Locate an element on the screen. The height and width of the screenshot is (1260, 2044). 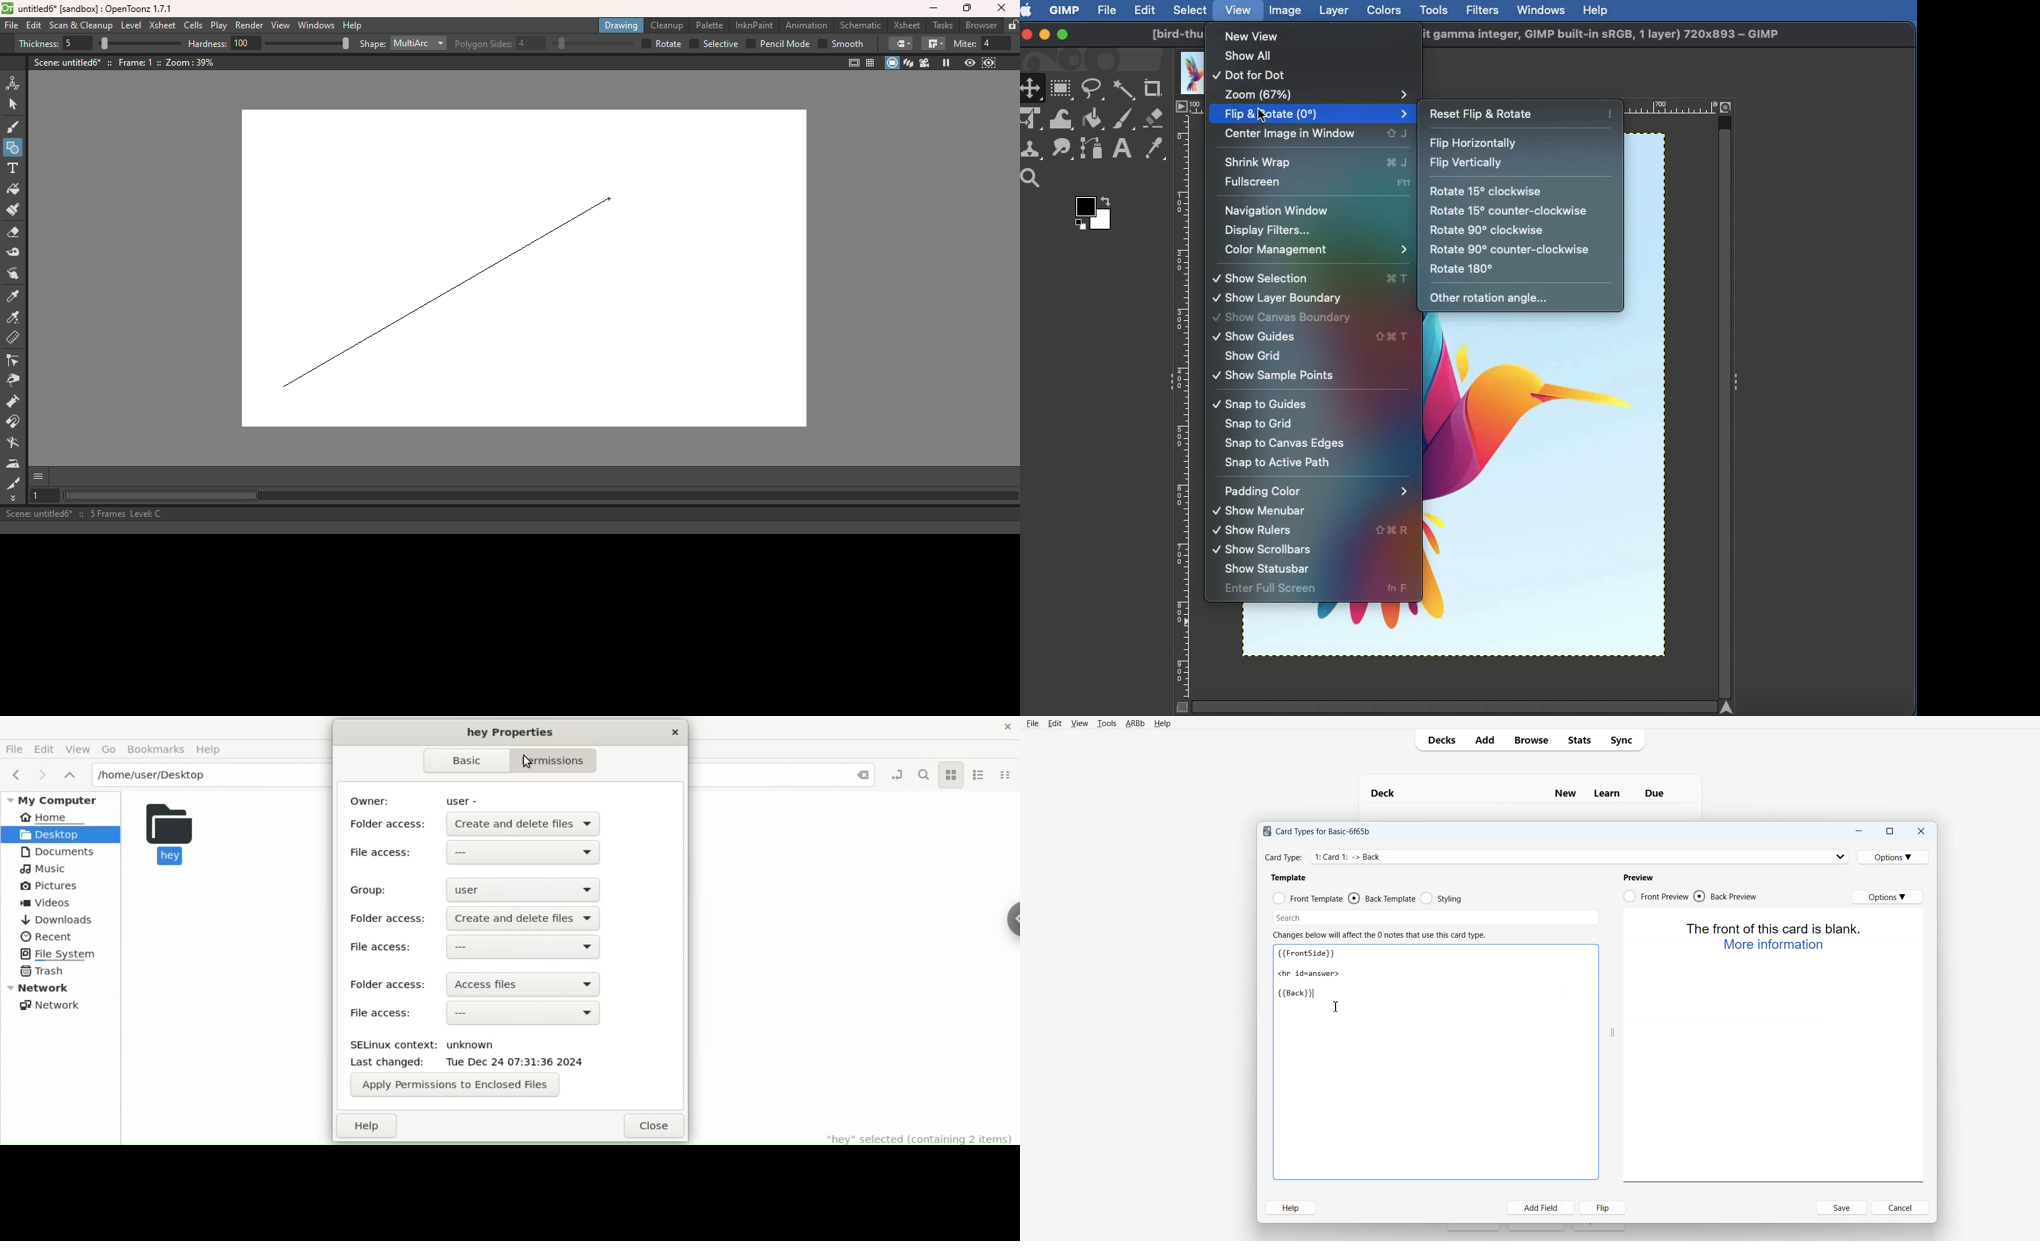
Text 4 is located at coordinates (1640, 876).